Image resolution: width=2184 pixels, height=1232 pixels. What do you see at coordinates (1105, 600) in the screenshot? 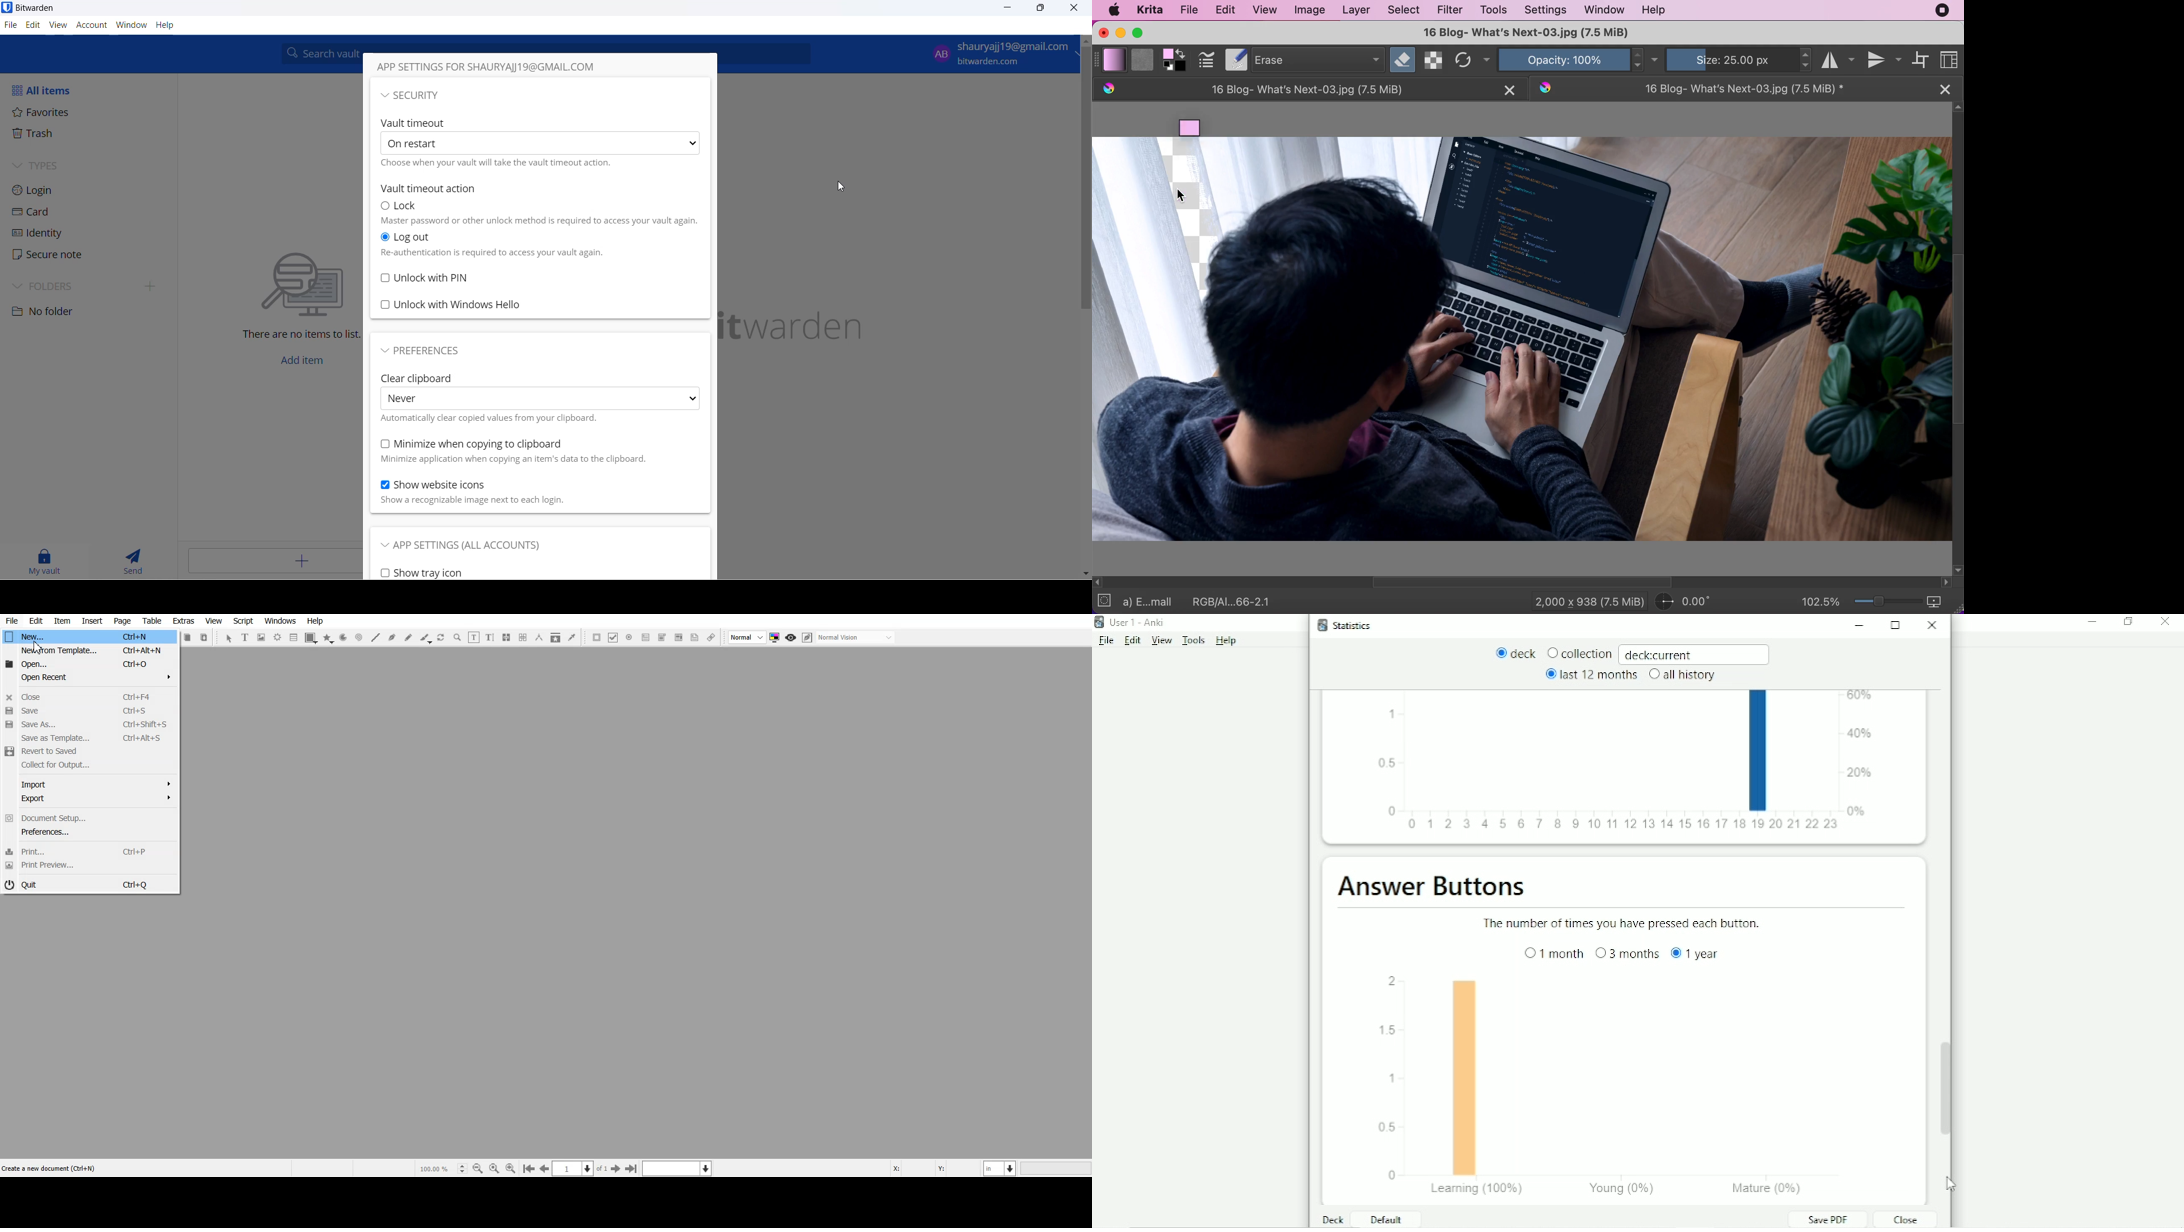
I see `no selection` at bounding box center [1105, 600].